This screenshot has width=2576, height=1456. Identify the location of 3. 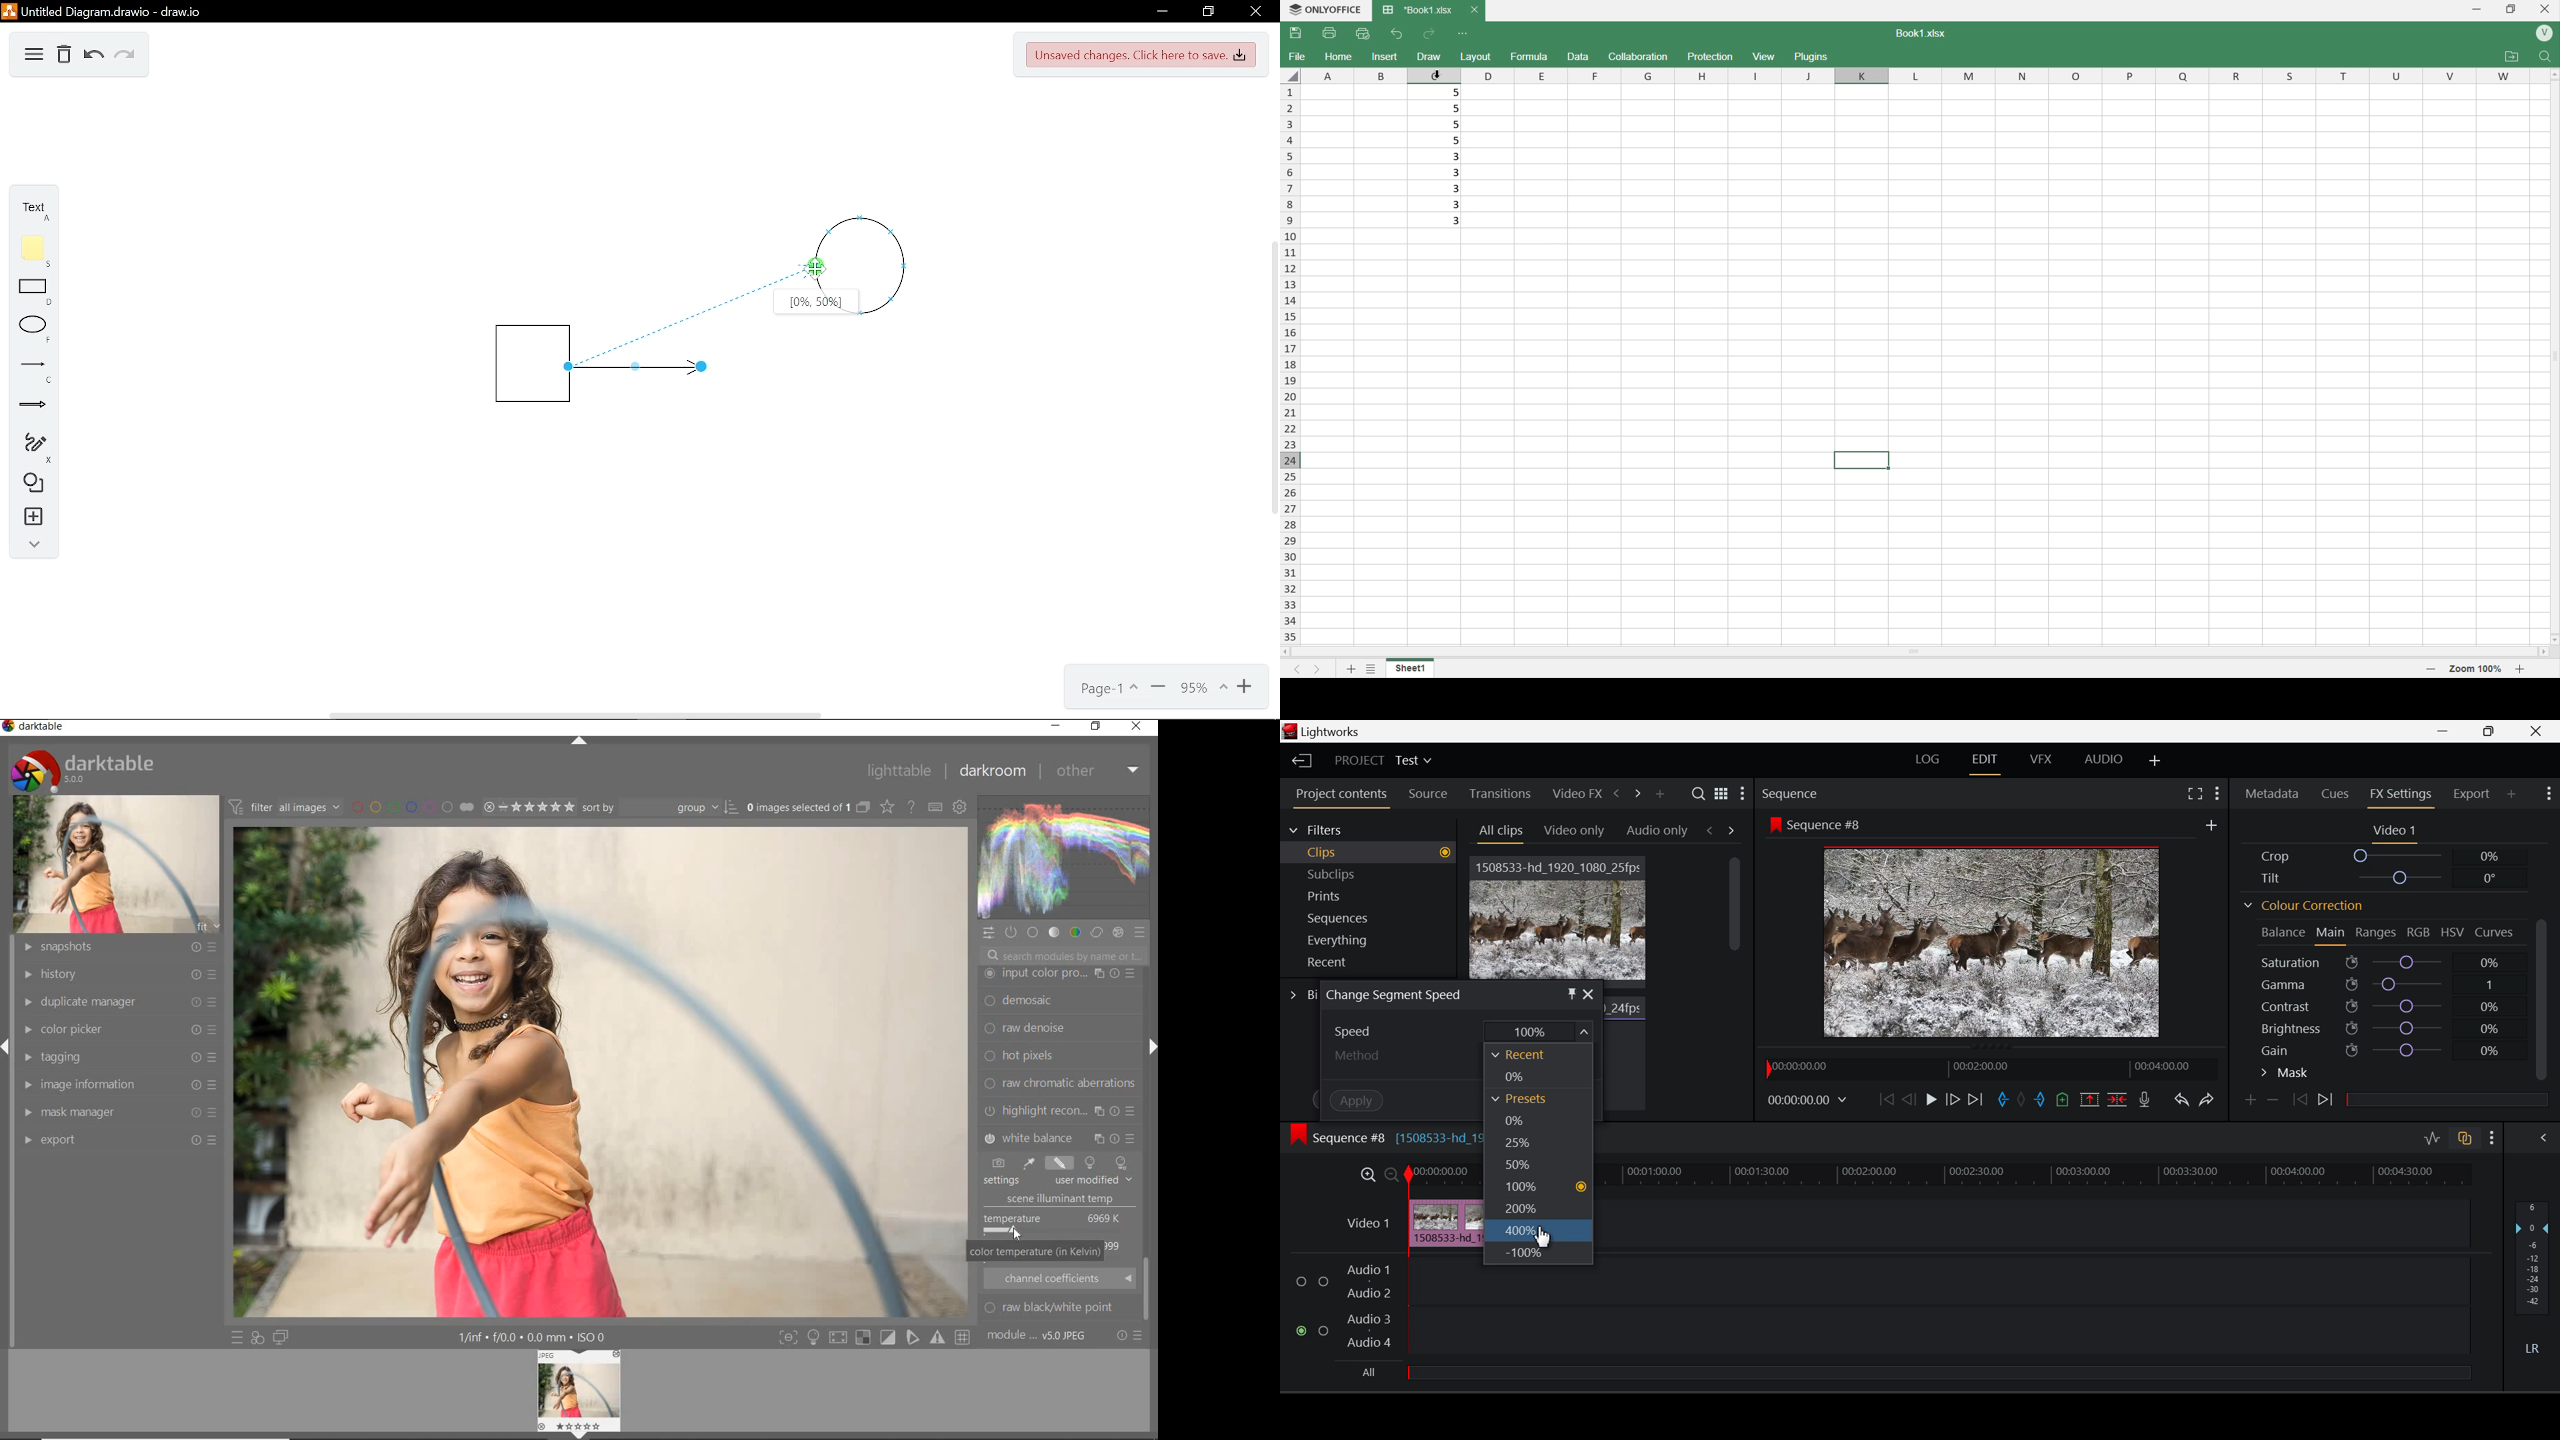
(1441, 156).